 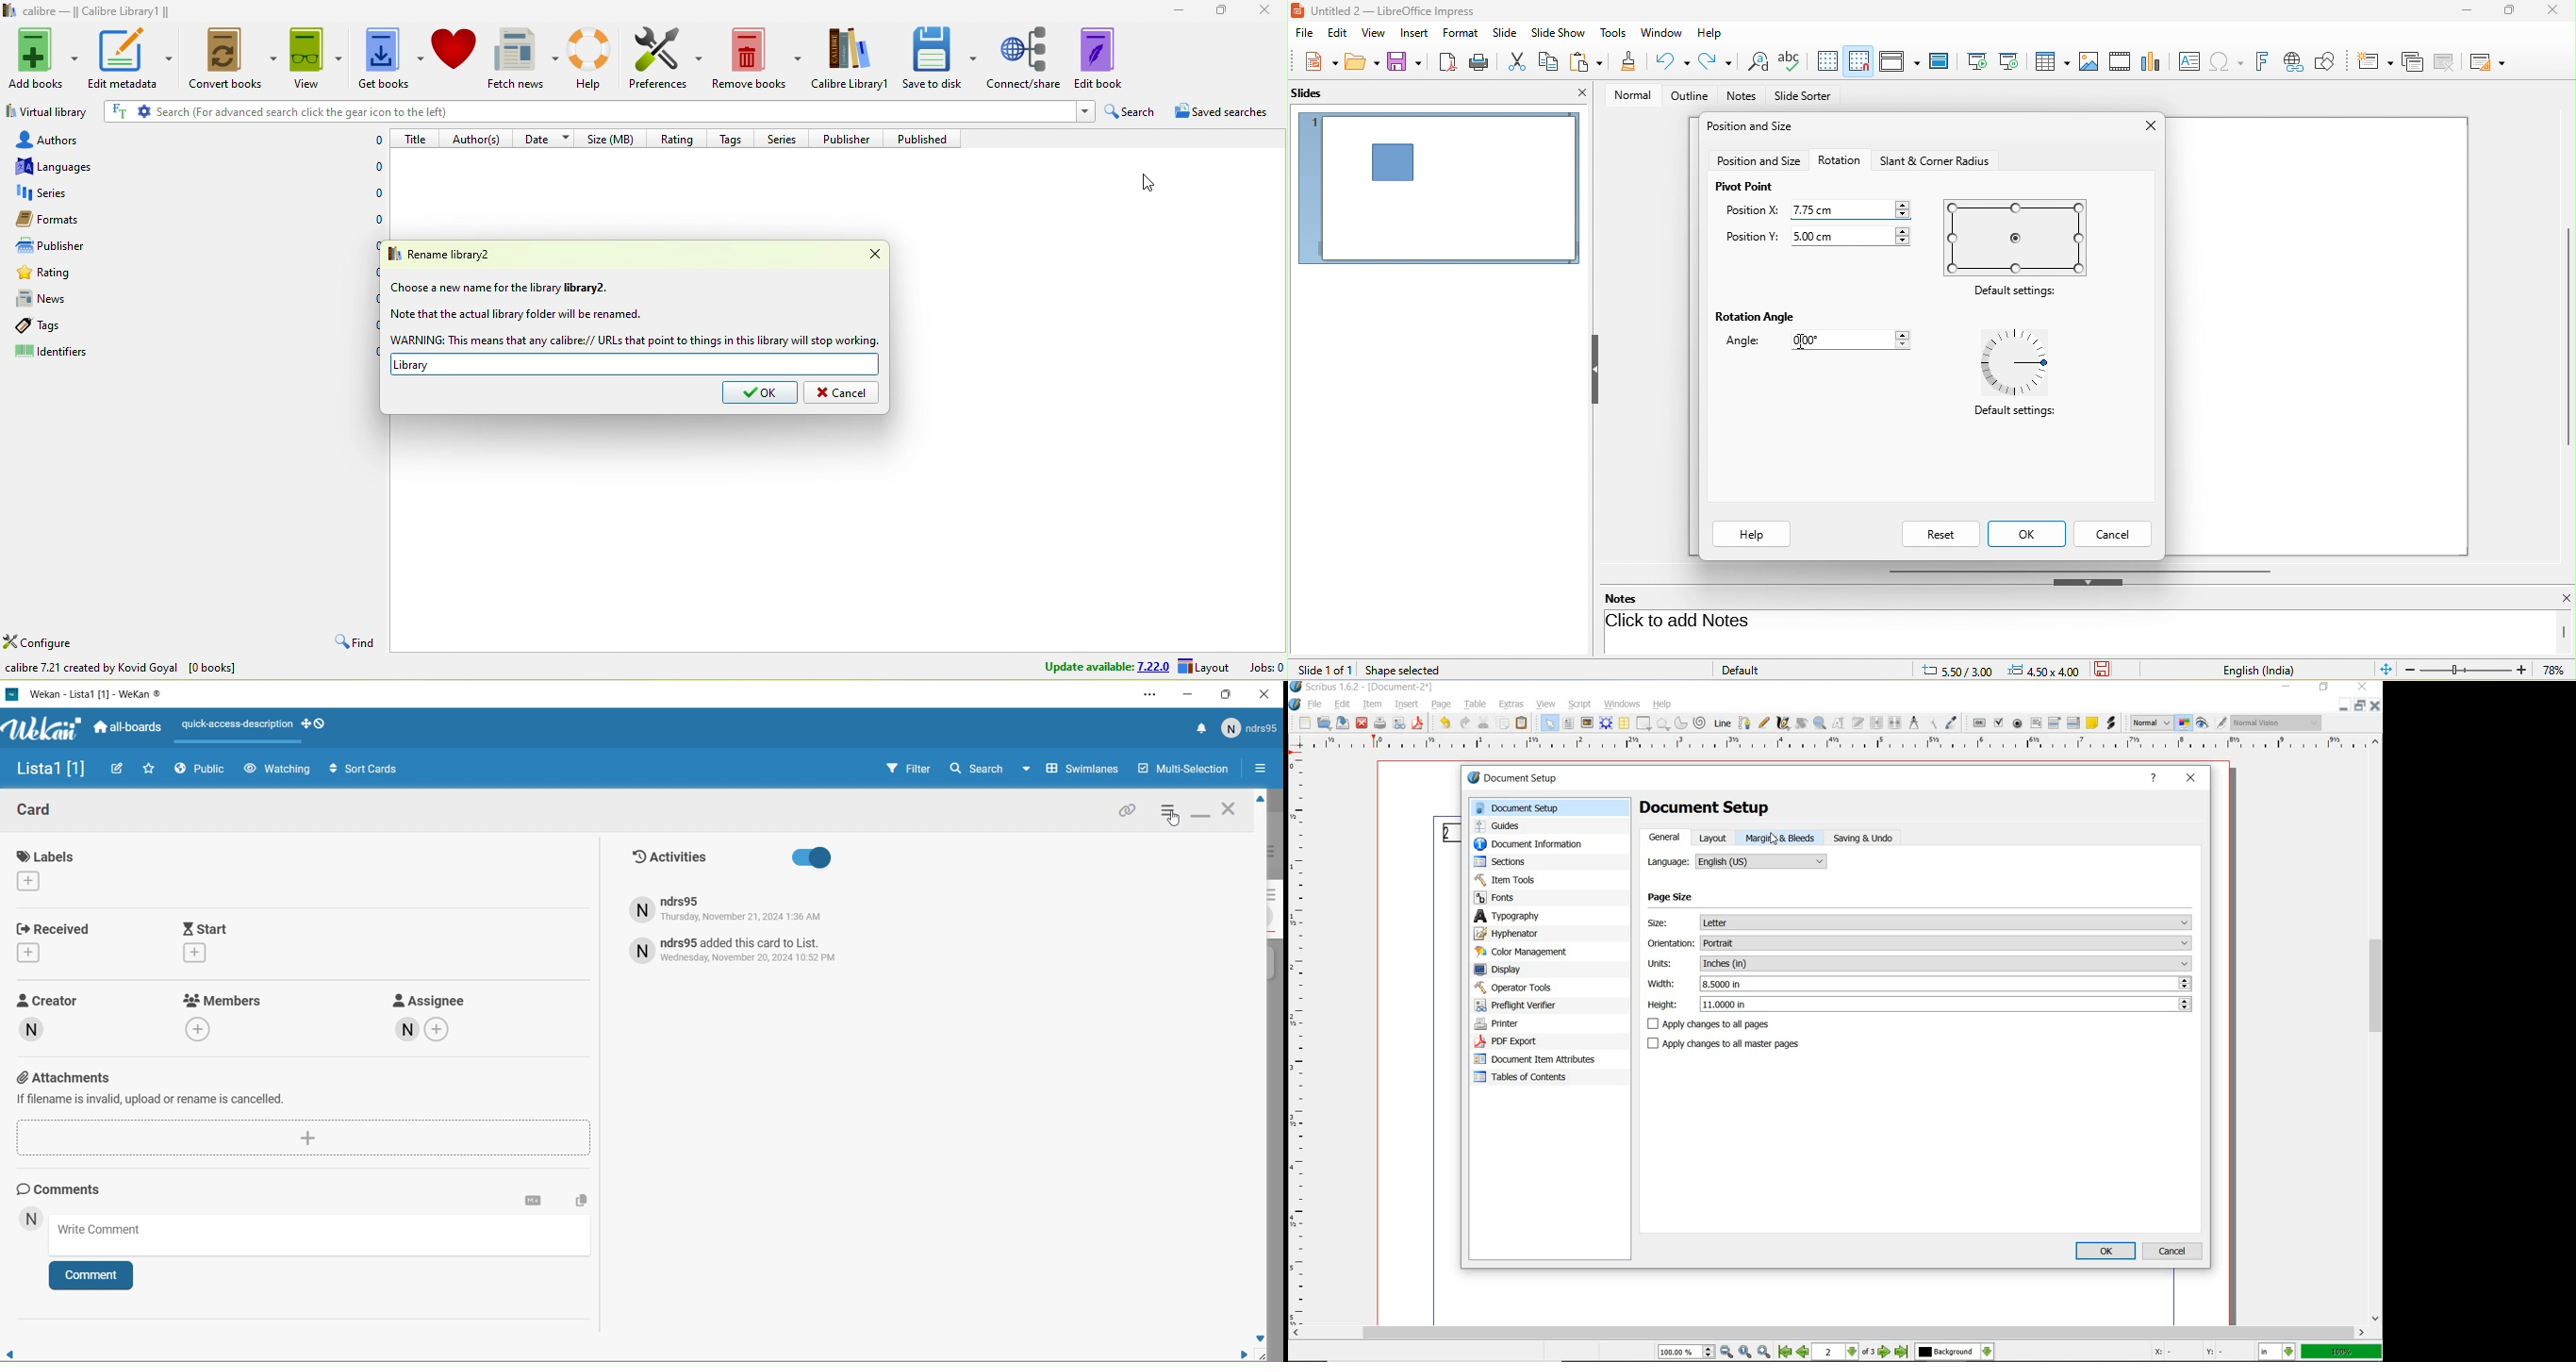 What do you see at coordinates (1752, 212) in the screenshot?
I see `position x` at bounding box center [1752, 212].